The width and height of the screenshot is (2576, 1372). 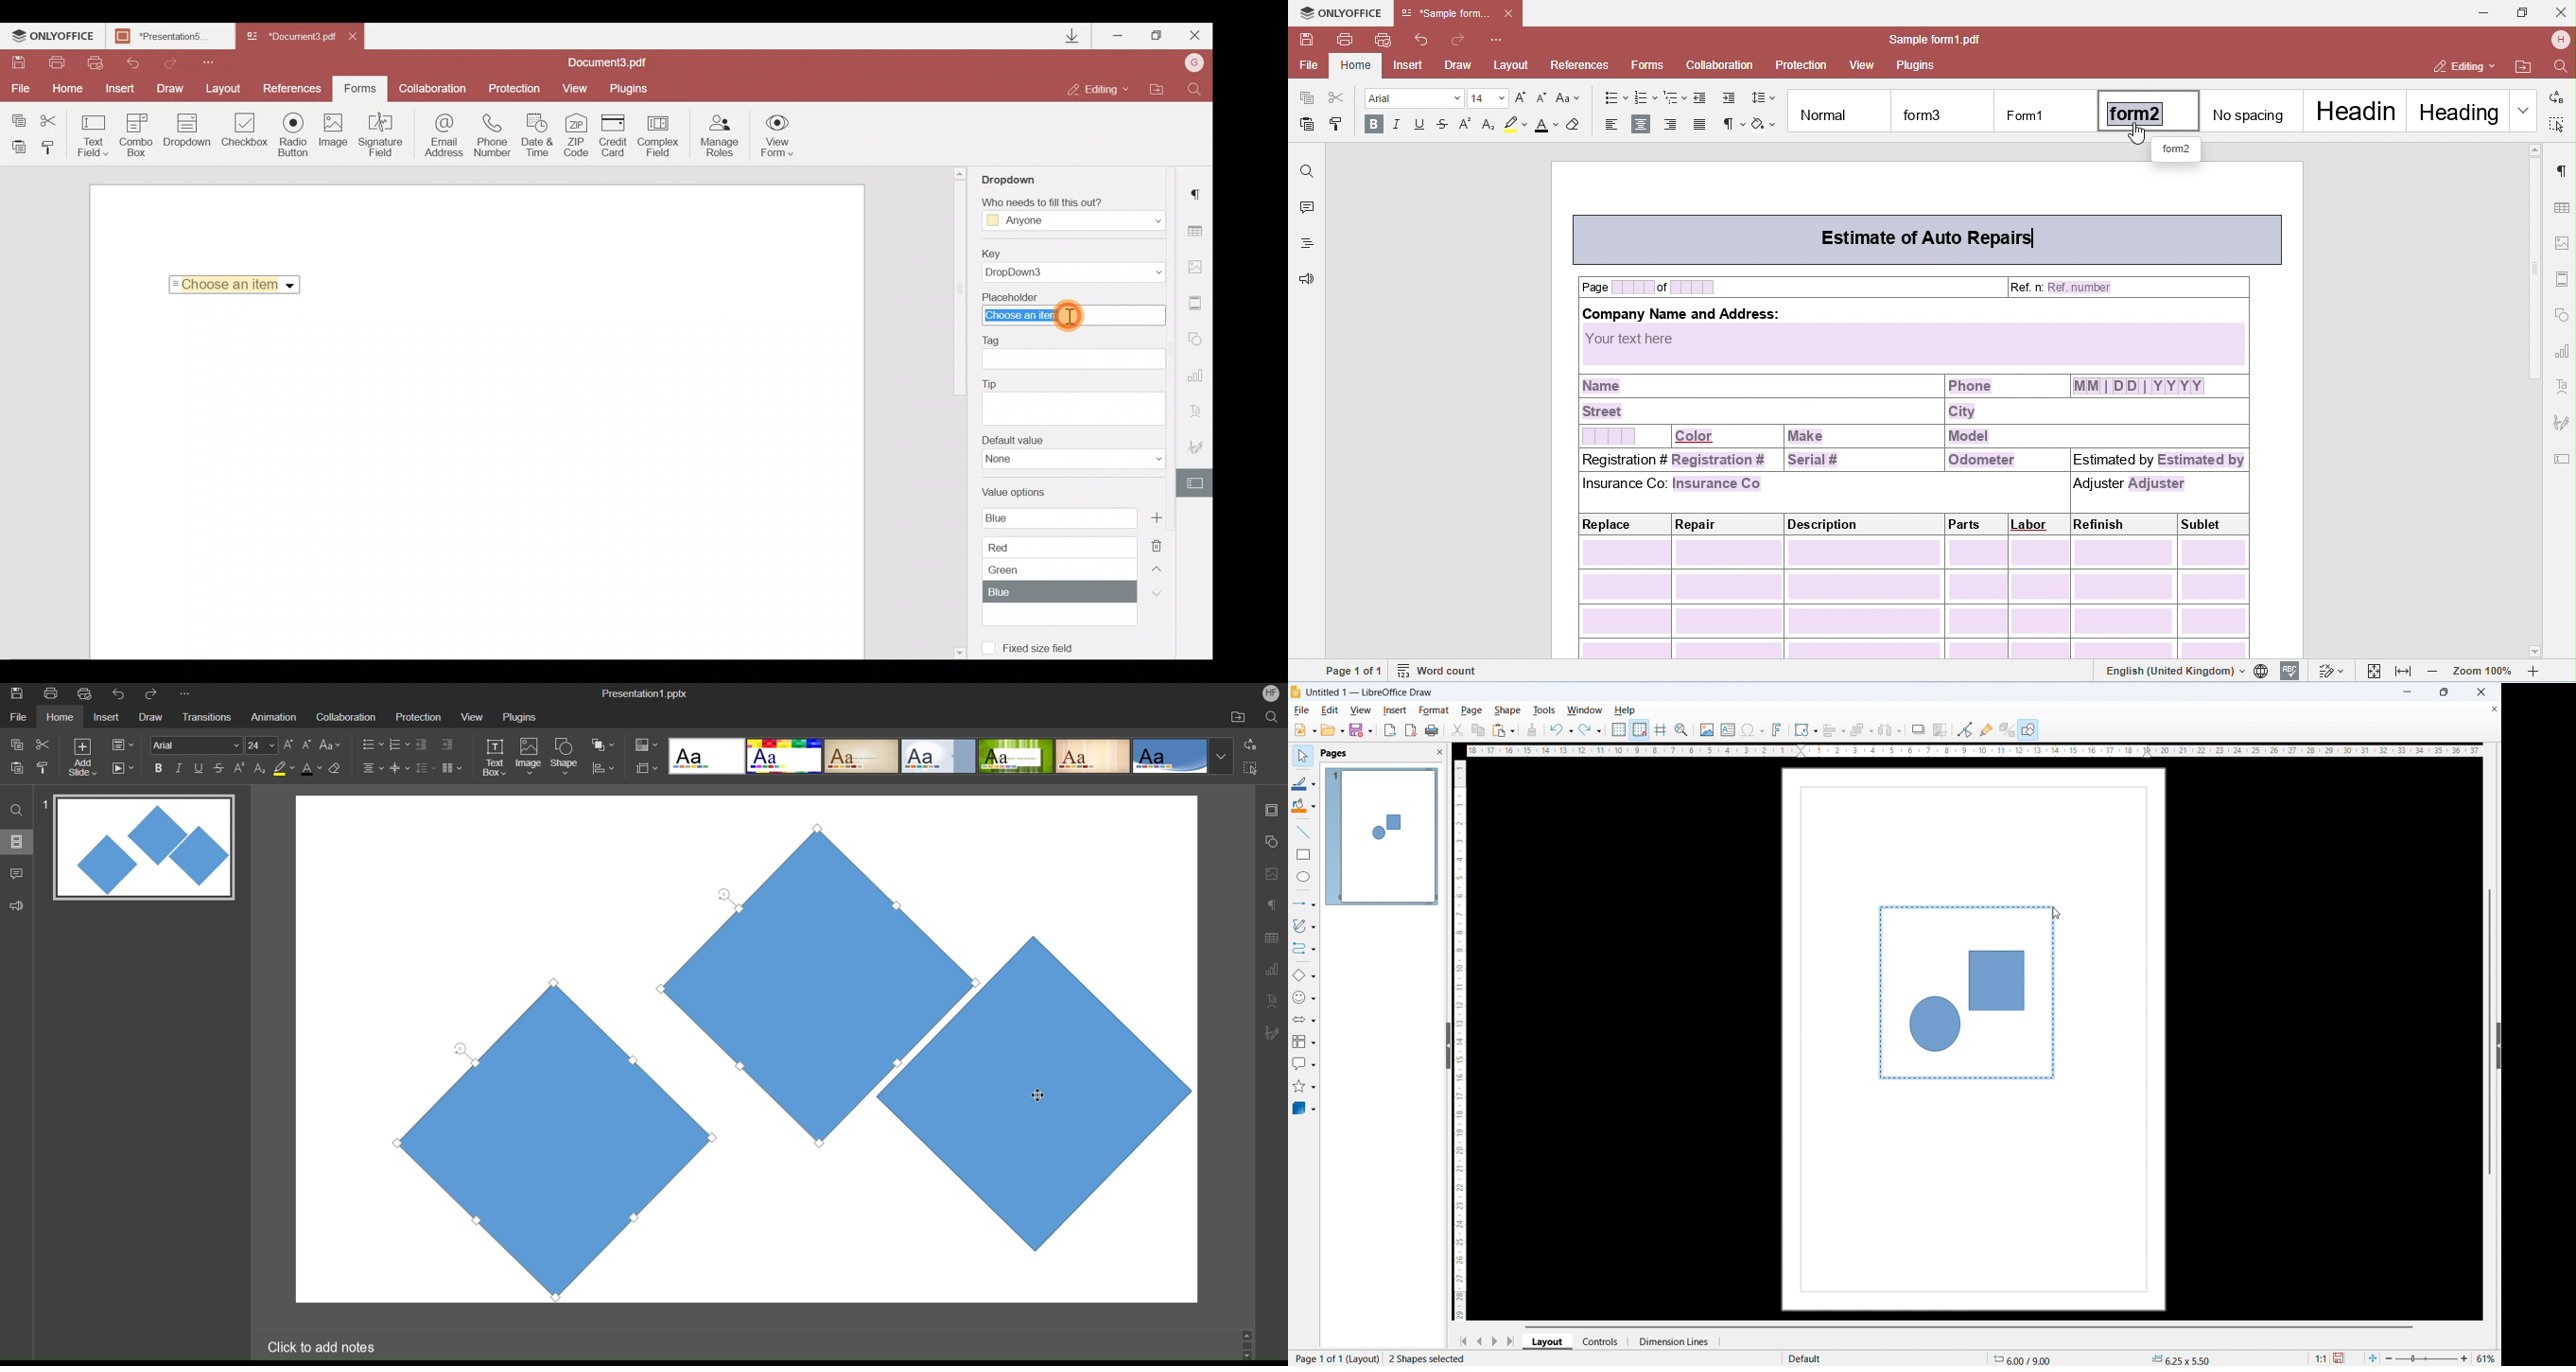 I want to click on Dropdown, so click(x=291, y=286).